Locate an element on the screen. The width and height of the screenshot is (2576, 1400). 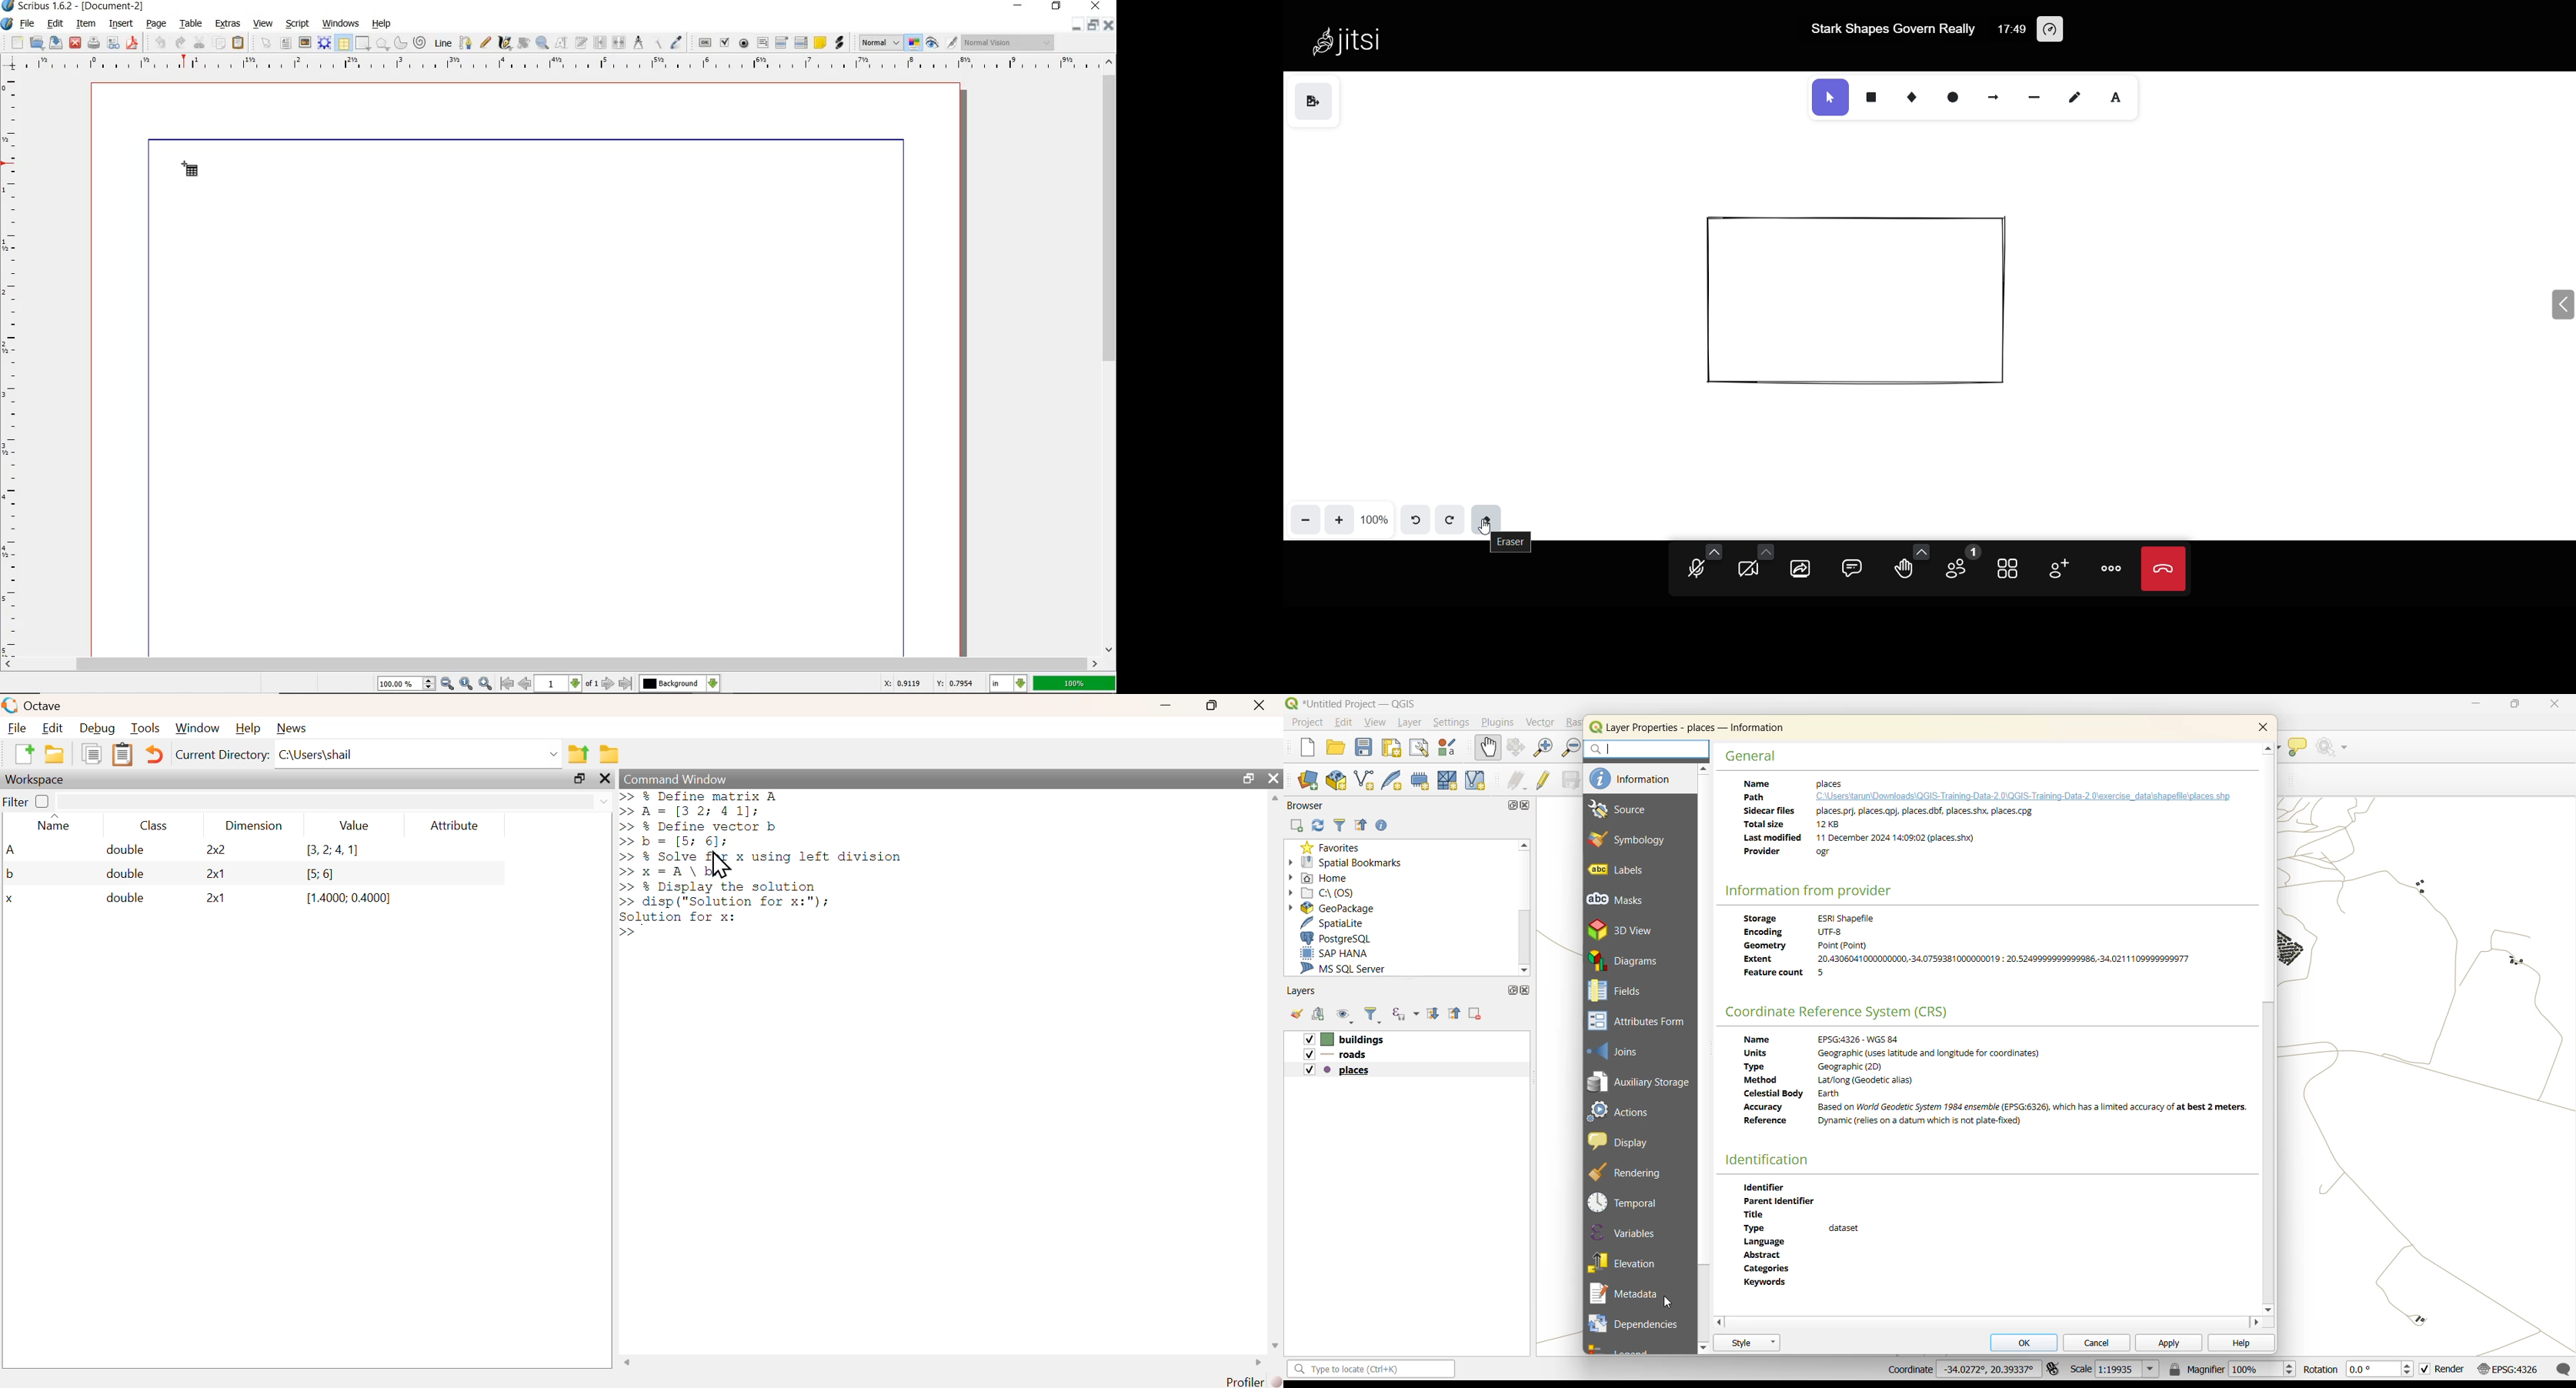
2x1 is located at coordinates (210, 900).